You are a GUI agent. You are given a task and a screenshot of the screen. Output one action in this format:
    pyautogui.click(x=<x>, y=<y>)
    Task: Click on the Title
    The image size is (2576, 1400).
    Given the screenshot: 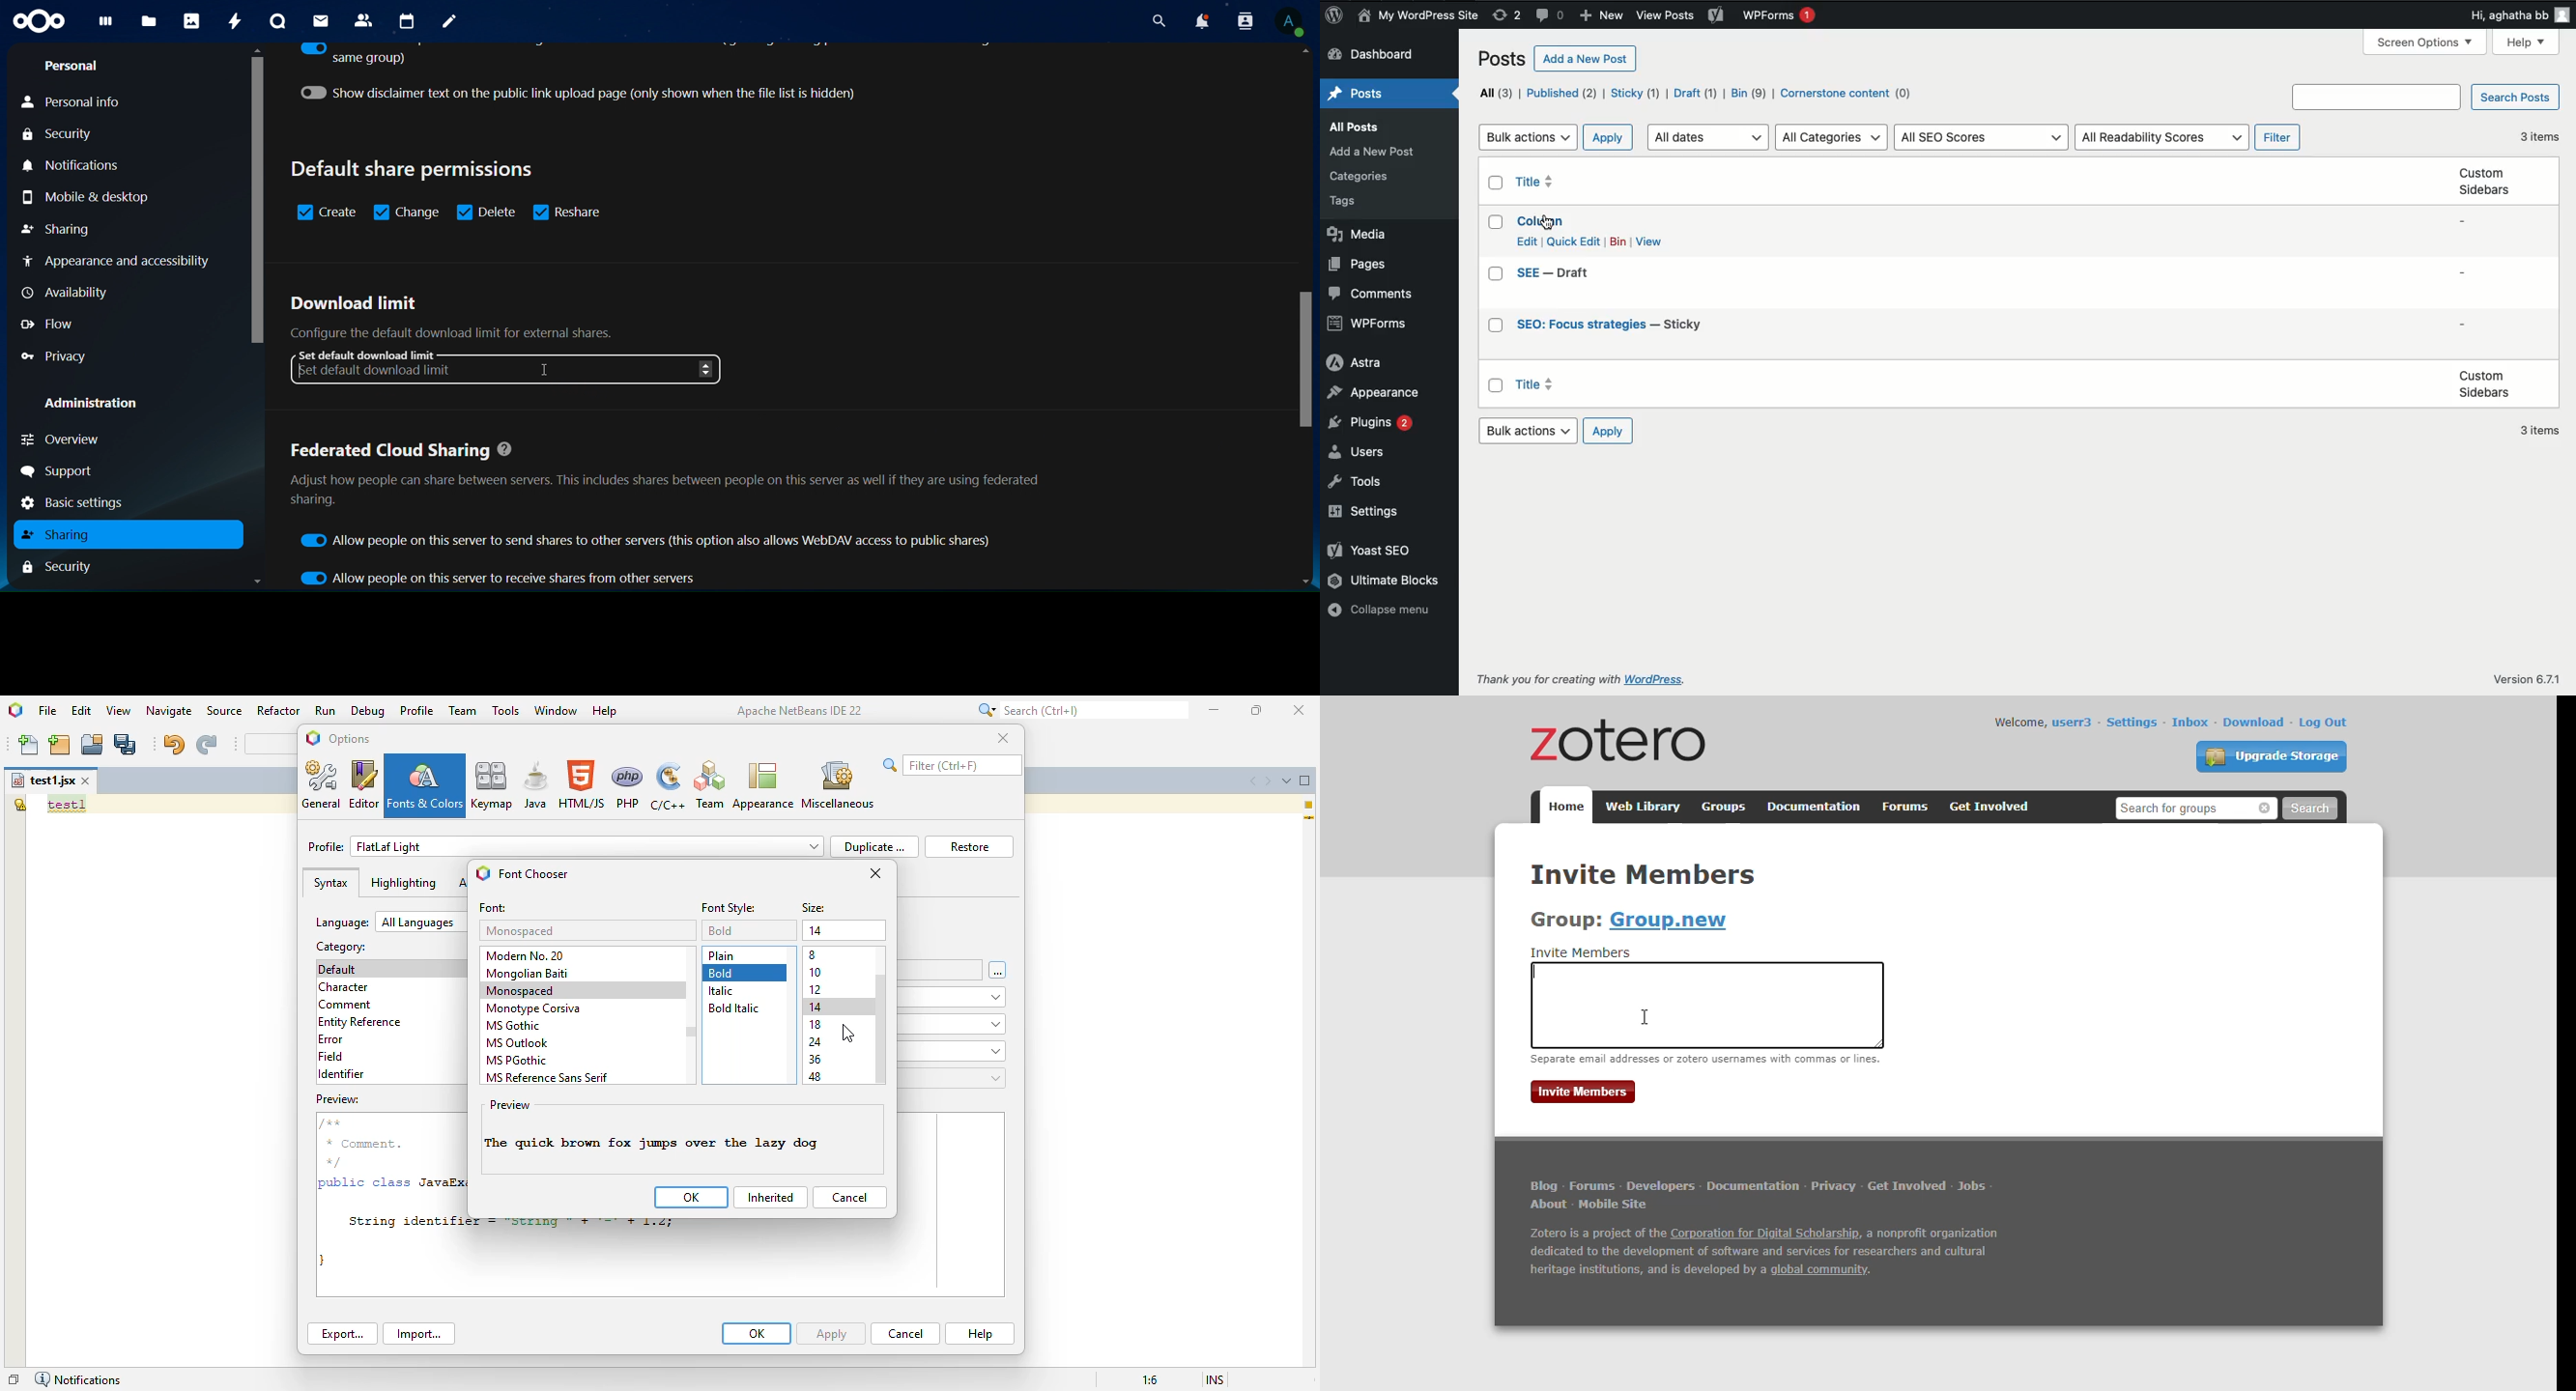 What is the action you would take?
    pyautogui.click(x=1535, y=180)
    